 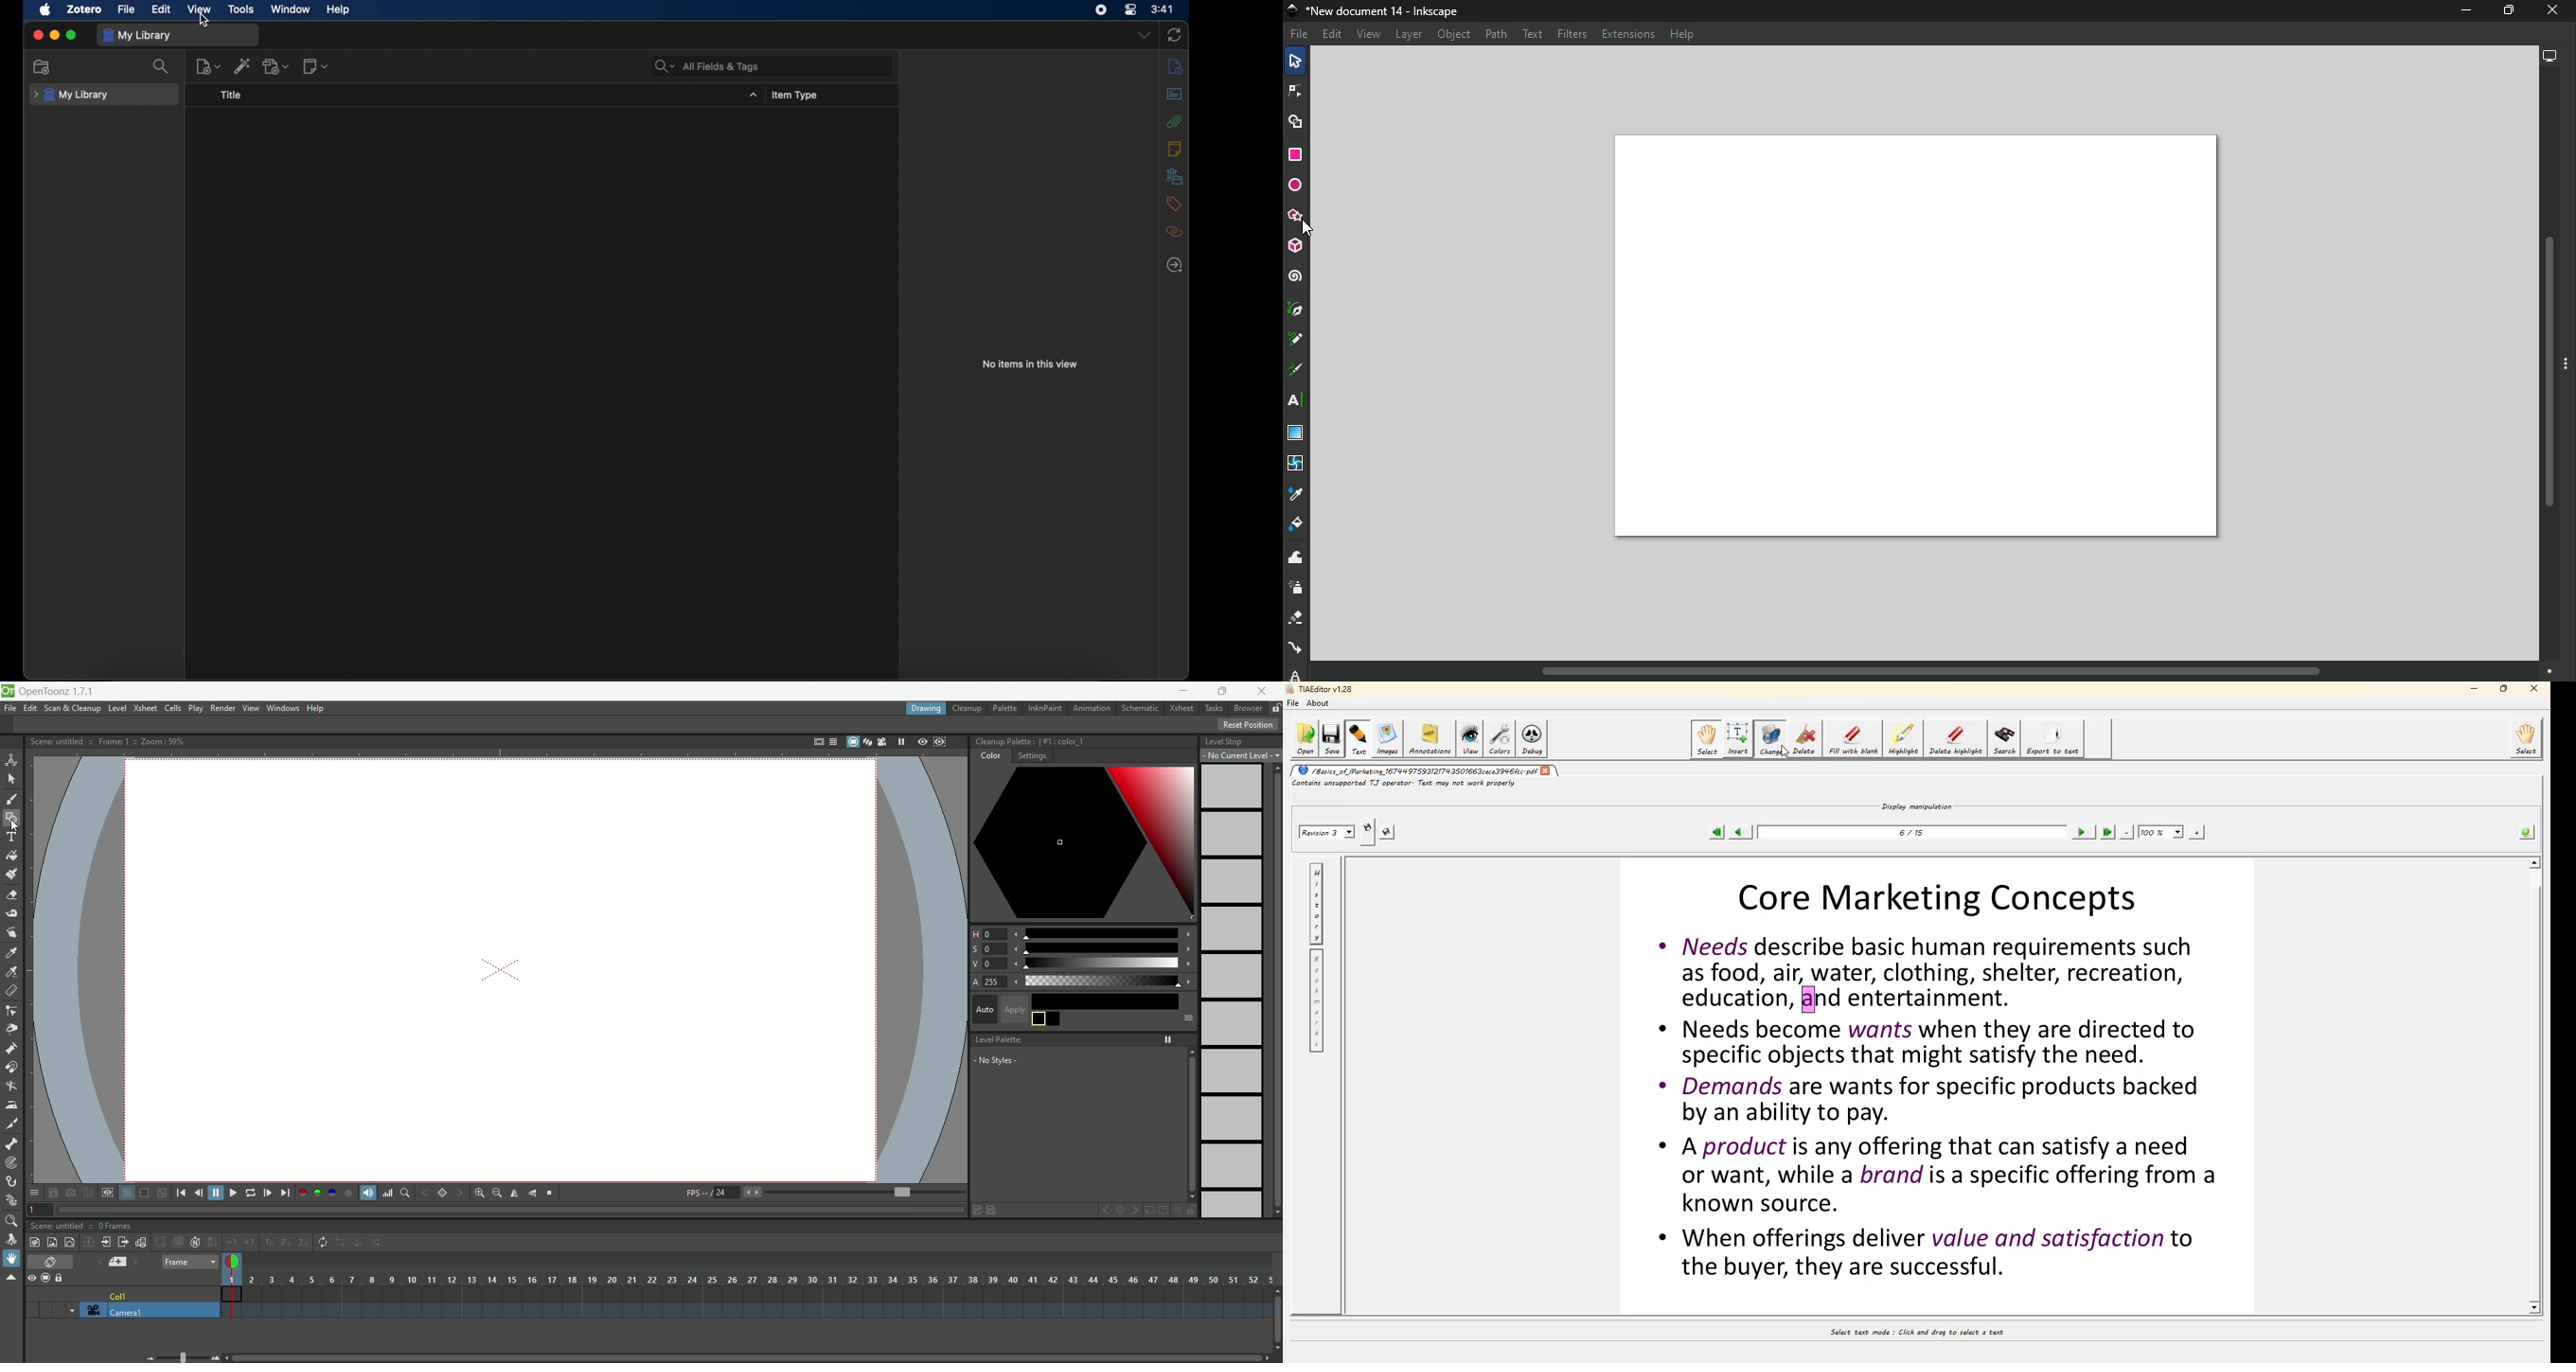 What do you see at coordinates (162, 66) in the screenshot?
I see `search` at bounding box center [162, 66].